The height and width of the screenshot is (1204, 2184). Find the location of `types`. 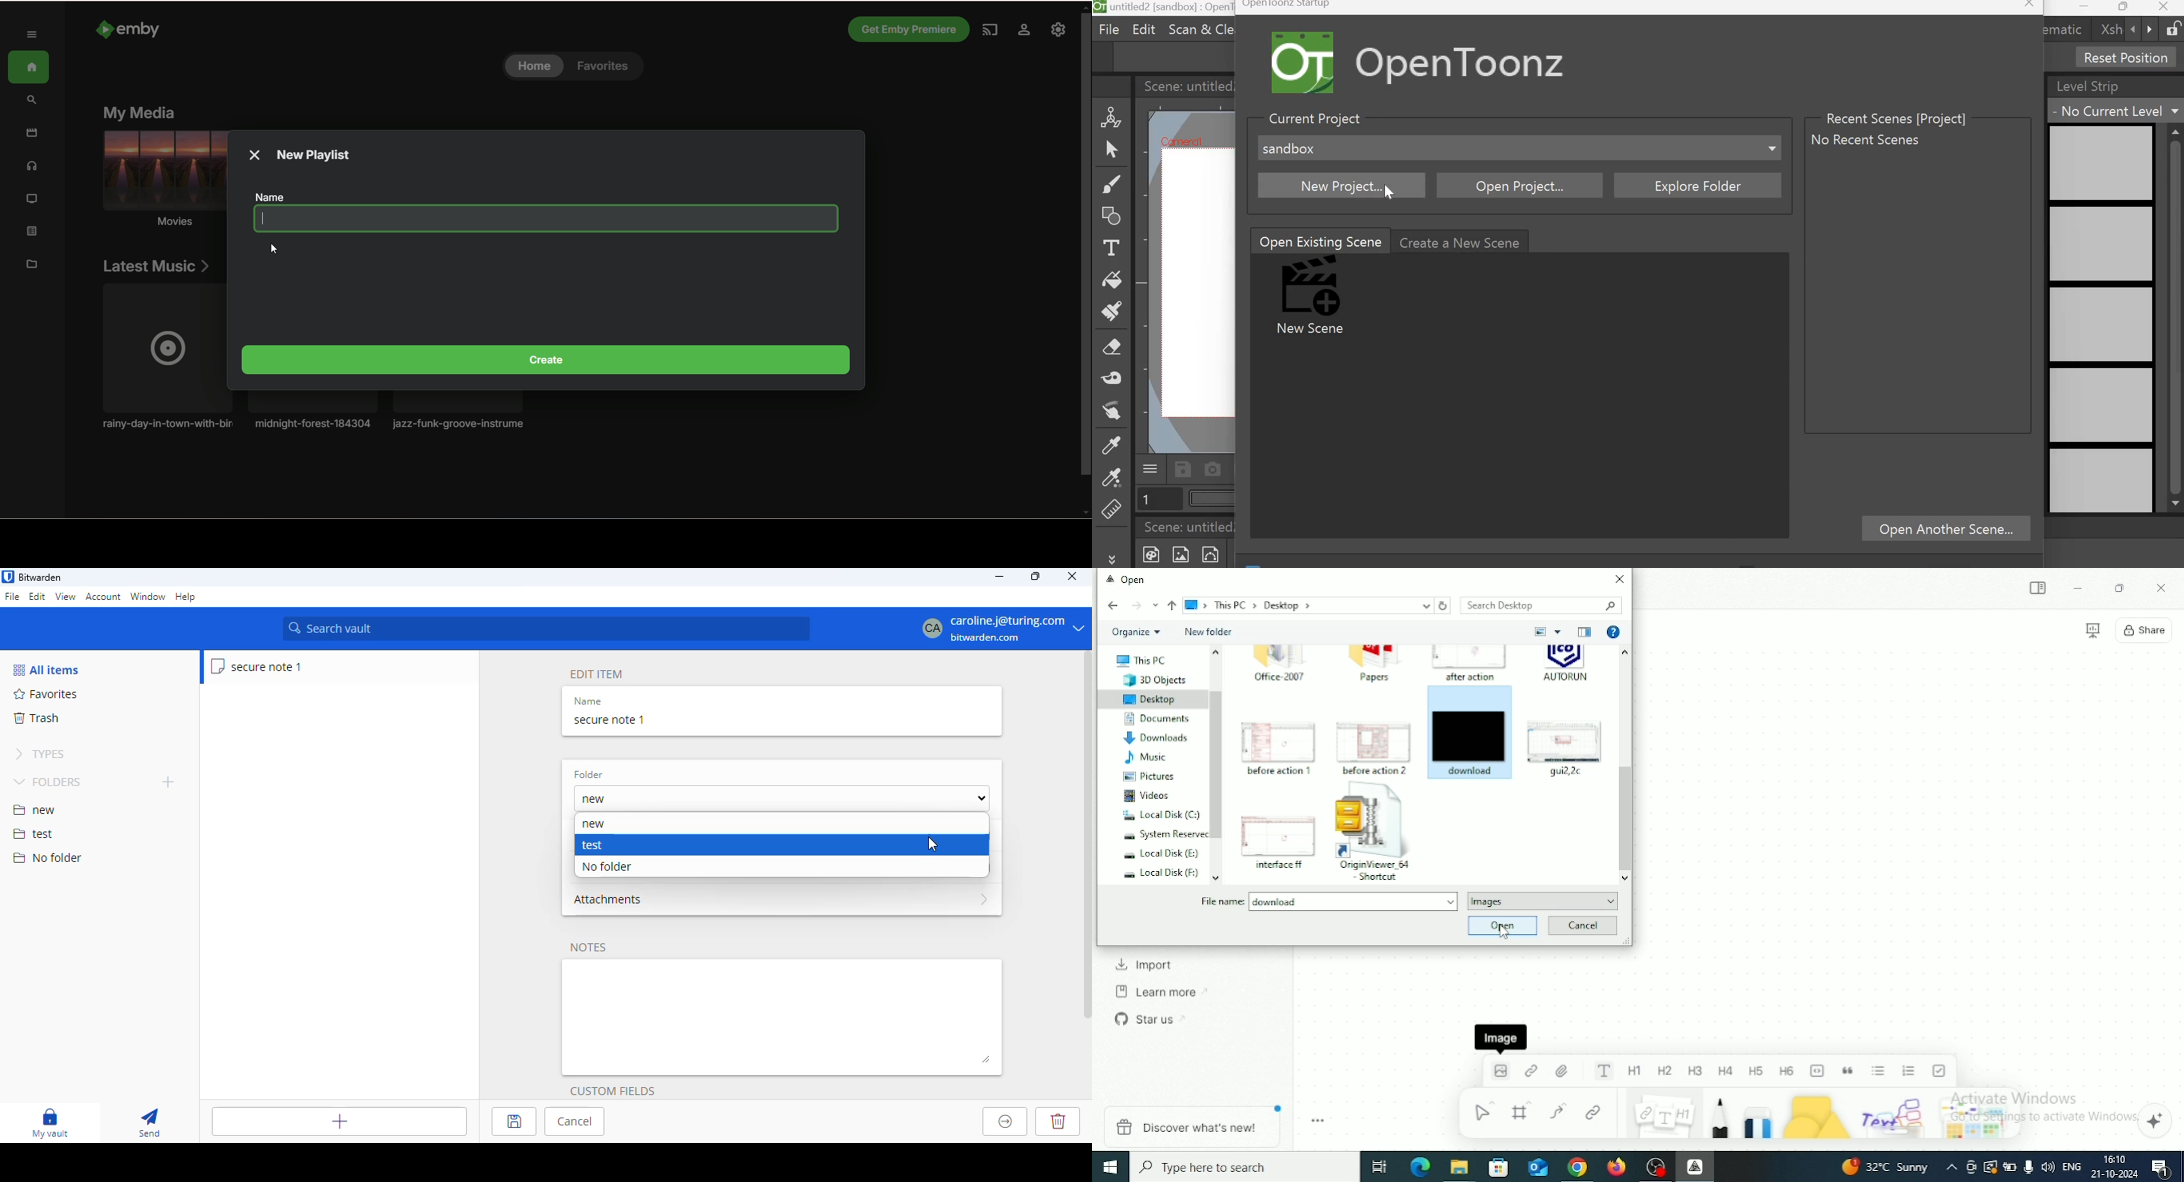

types is located at coordinates (40, 754).